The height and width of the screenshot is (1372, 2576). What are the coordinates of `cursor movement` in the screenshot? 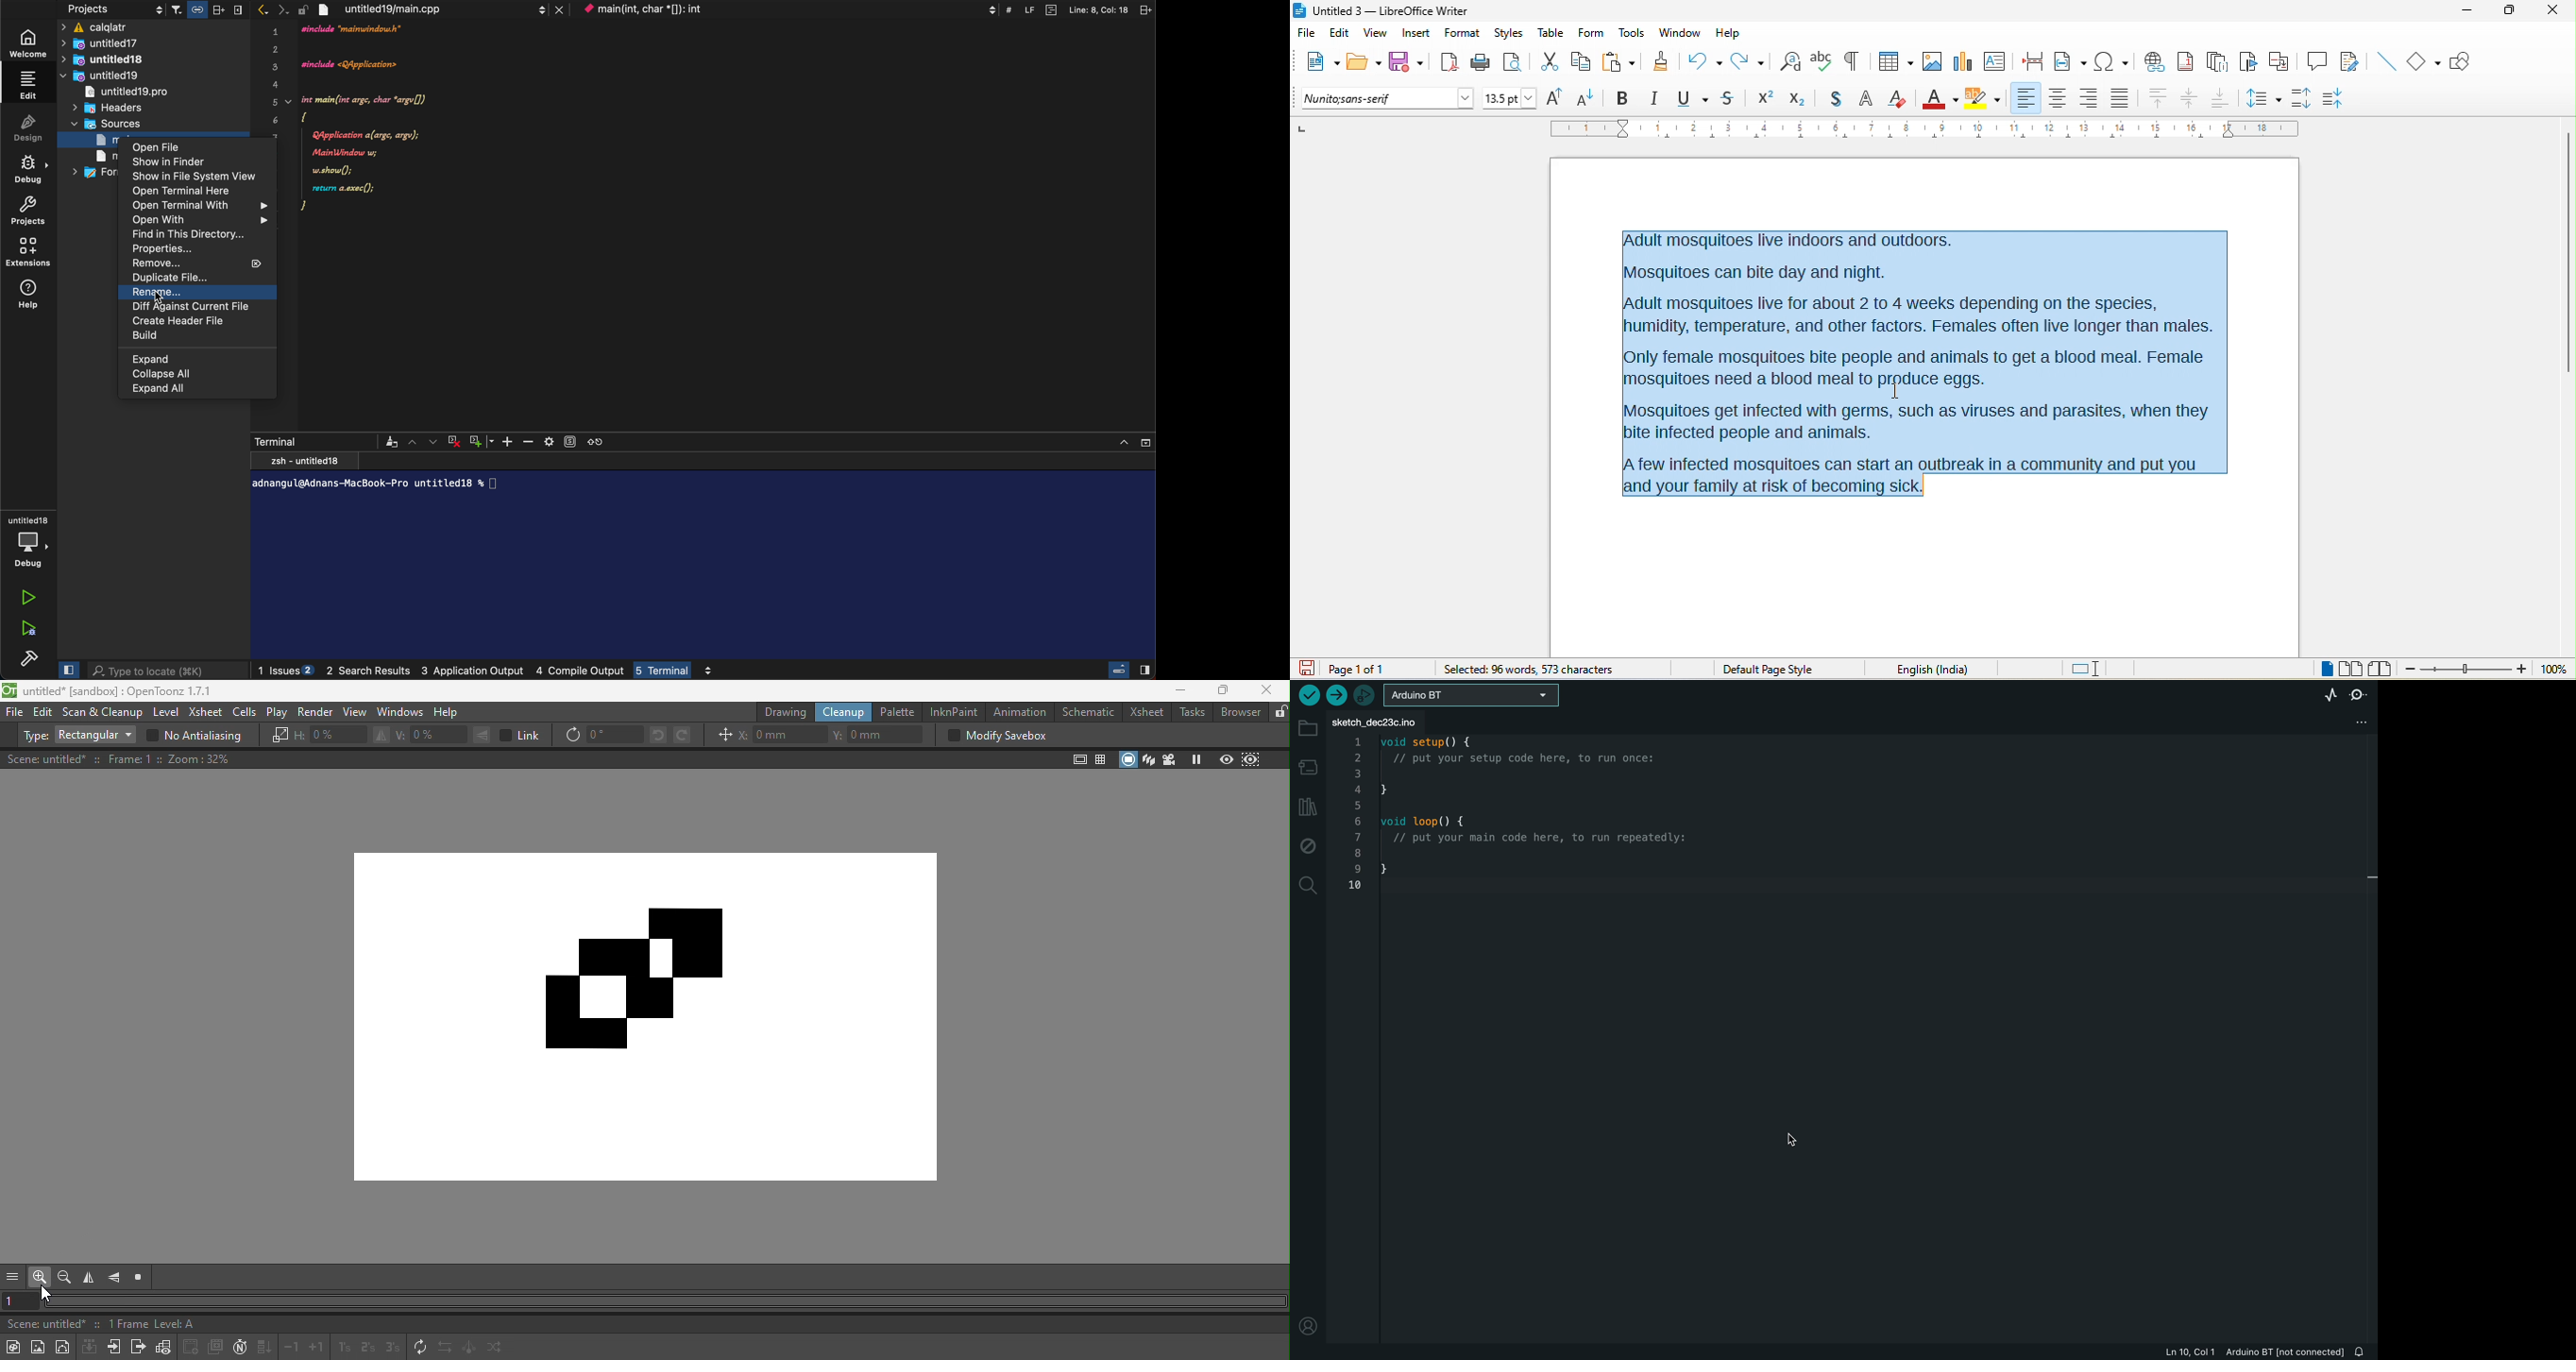 It's located at (1905, 394).